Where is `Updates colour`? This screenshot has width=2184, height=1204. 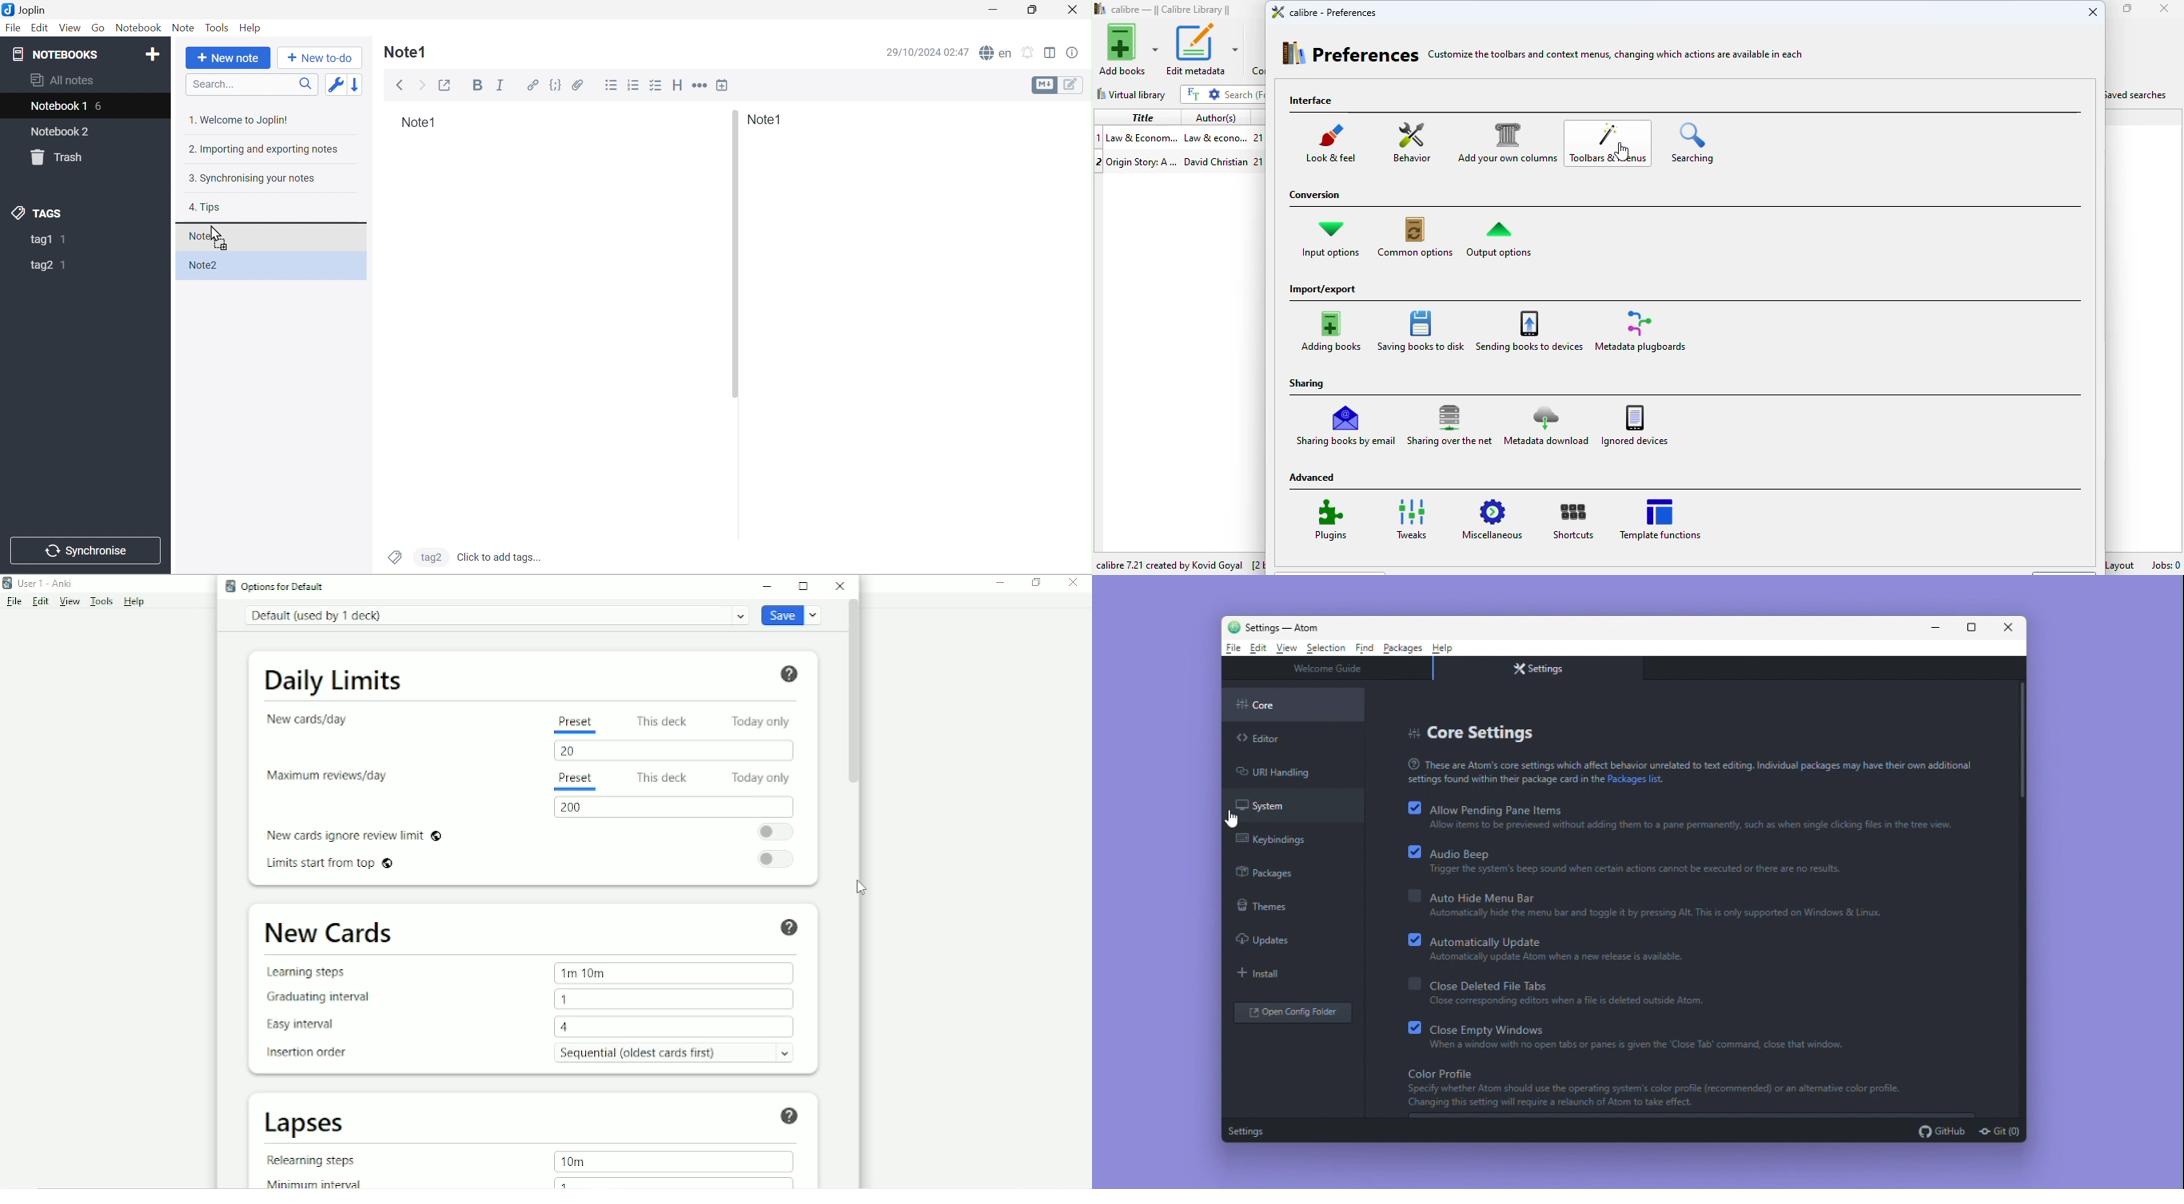
Updates colour is located at coordinates (1265, 938).